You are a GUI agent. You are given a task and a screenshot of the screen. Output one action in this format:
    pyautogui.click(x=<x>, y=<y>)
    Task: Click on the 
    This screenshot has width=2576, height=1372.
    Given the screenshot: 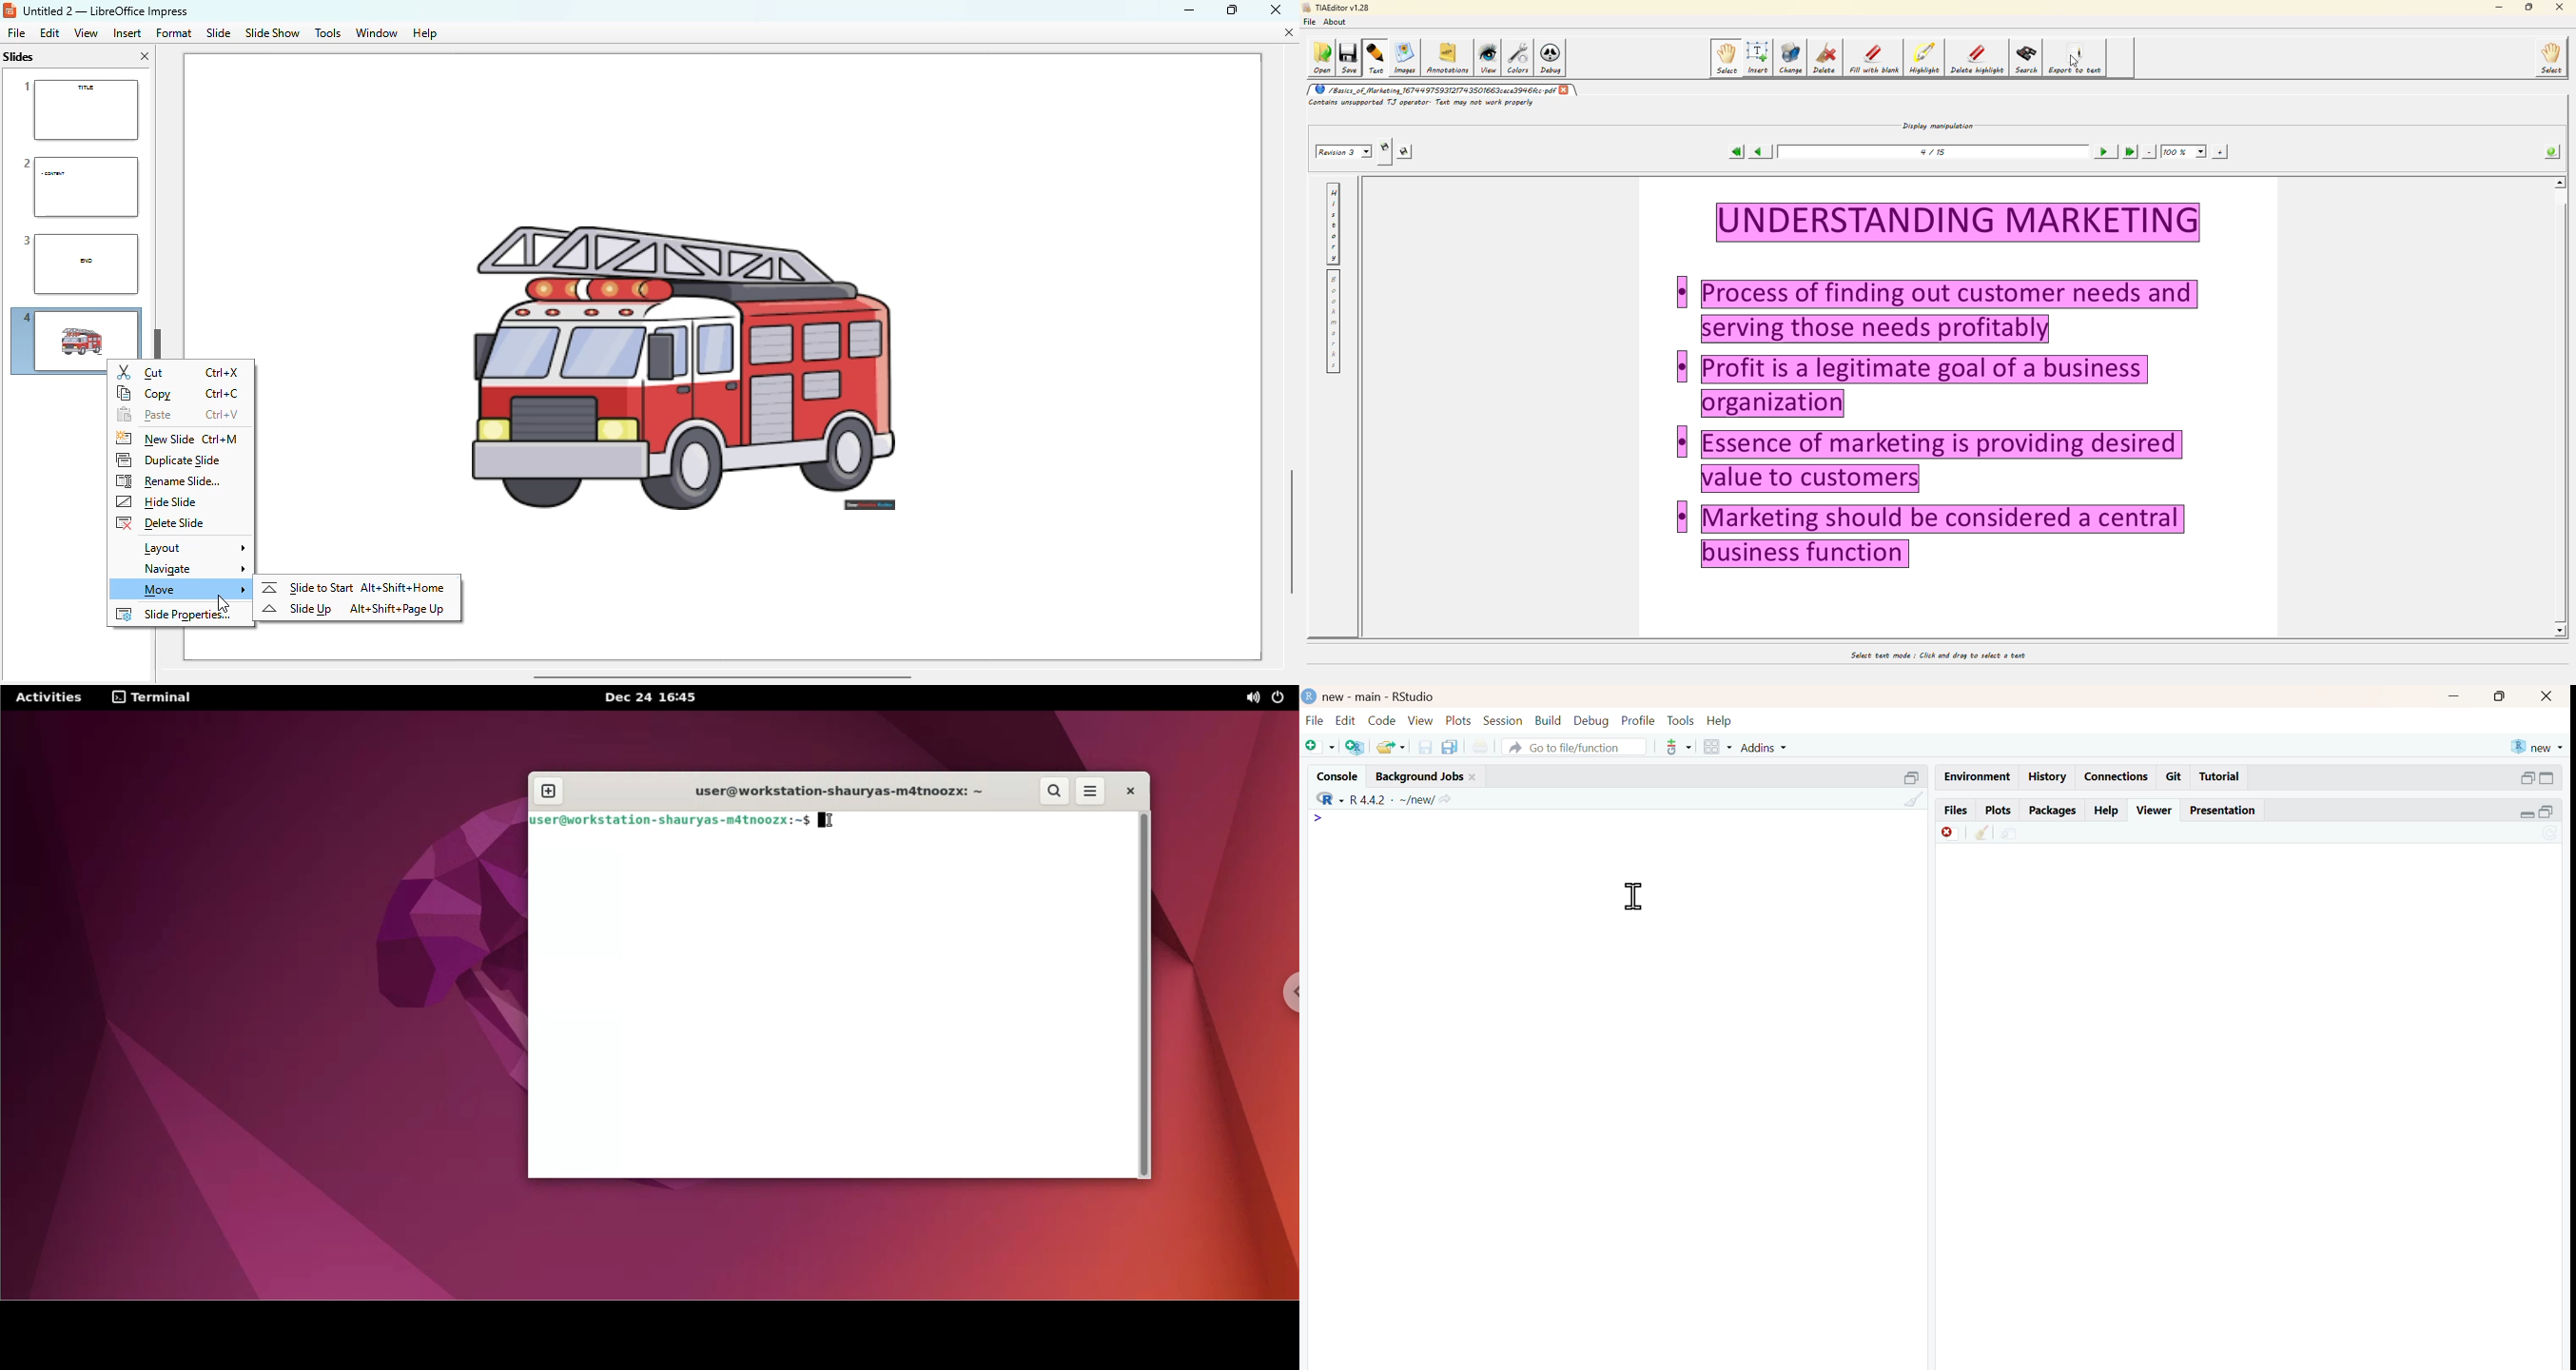 What is the action you would take?
    pyautogui.click(x=2549, y=696)
    